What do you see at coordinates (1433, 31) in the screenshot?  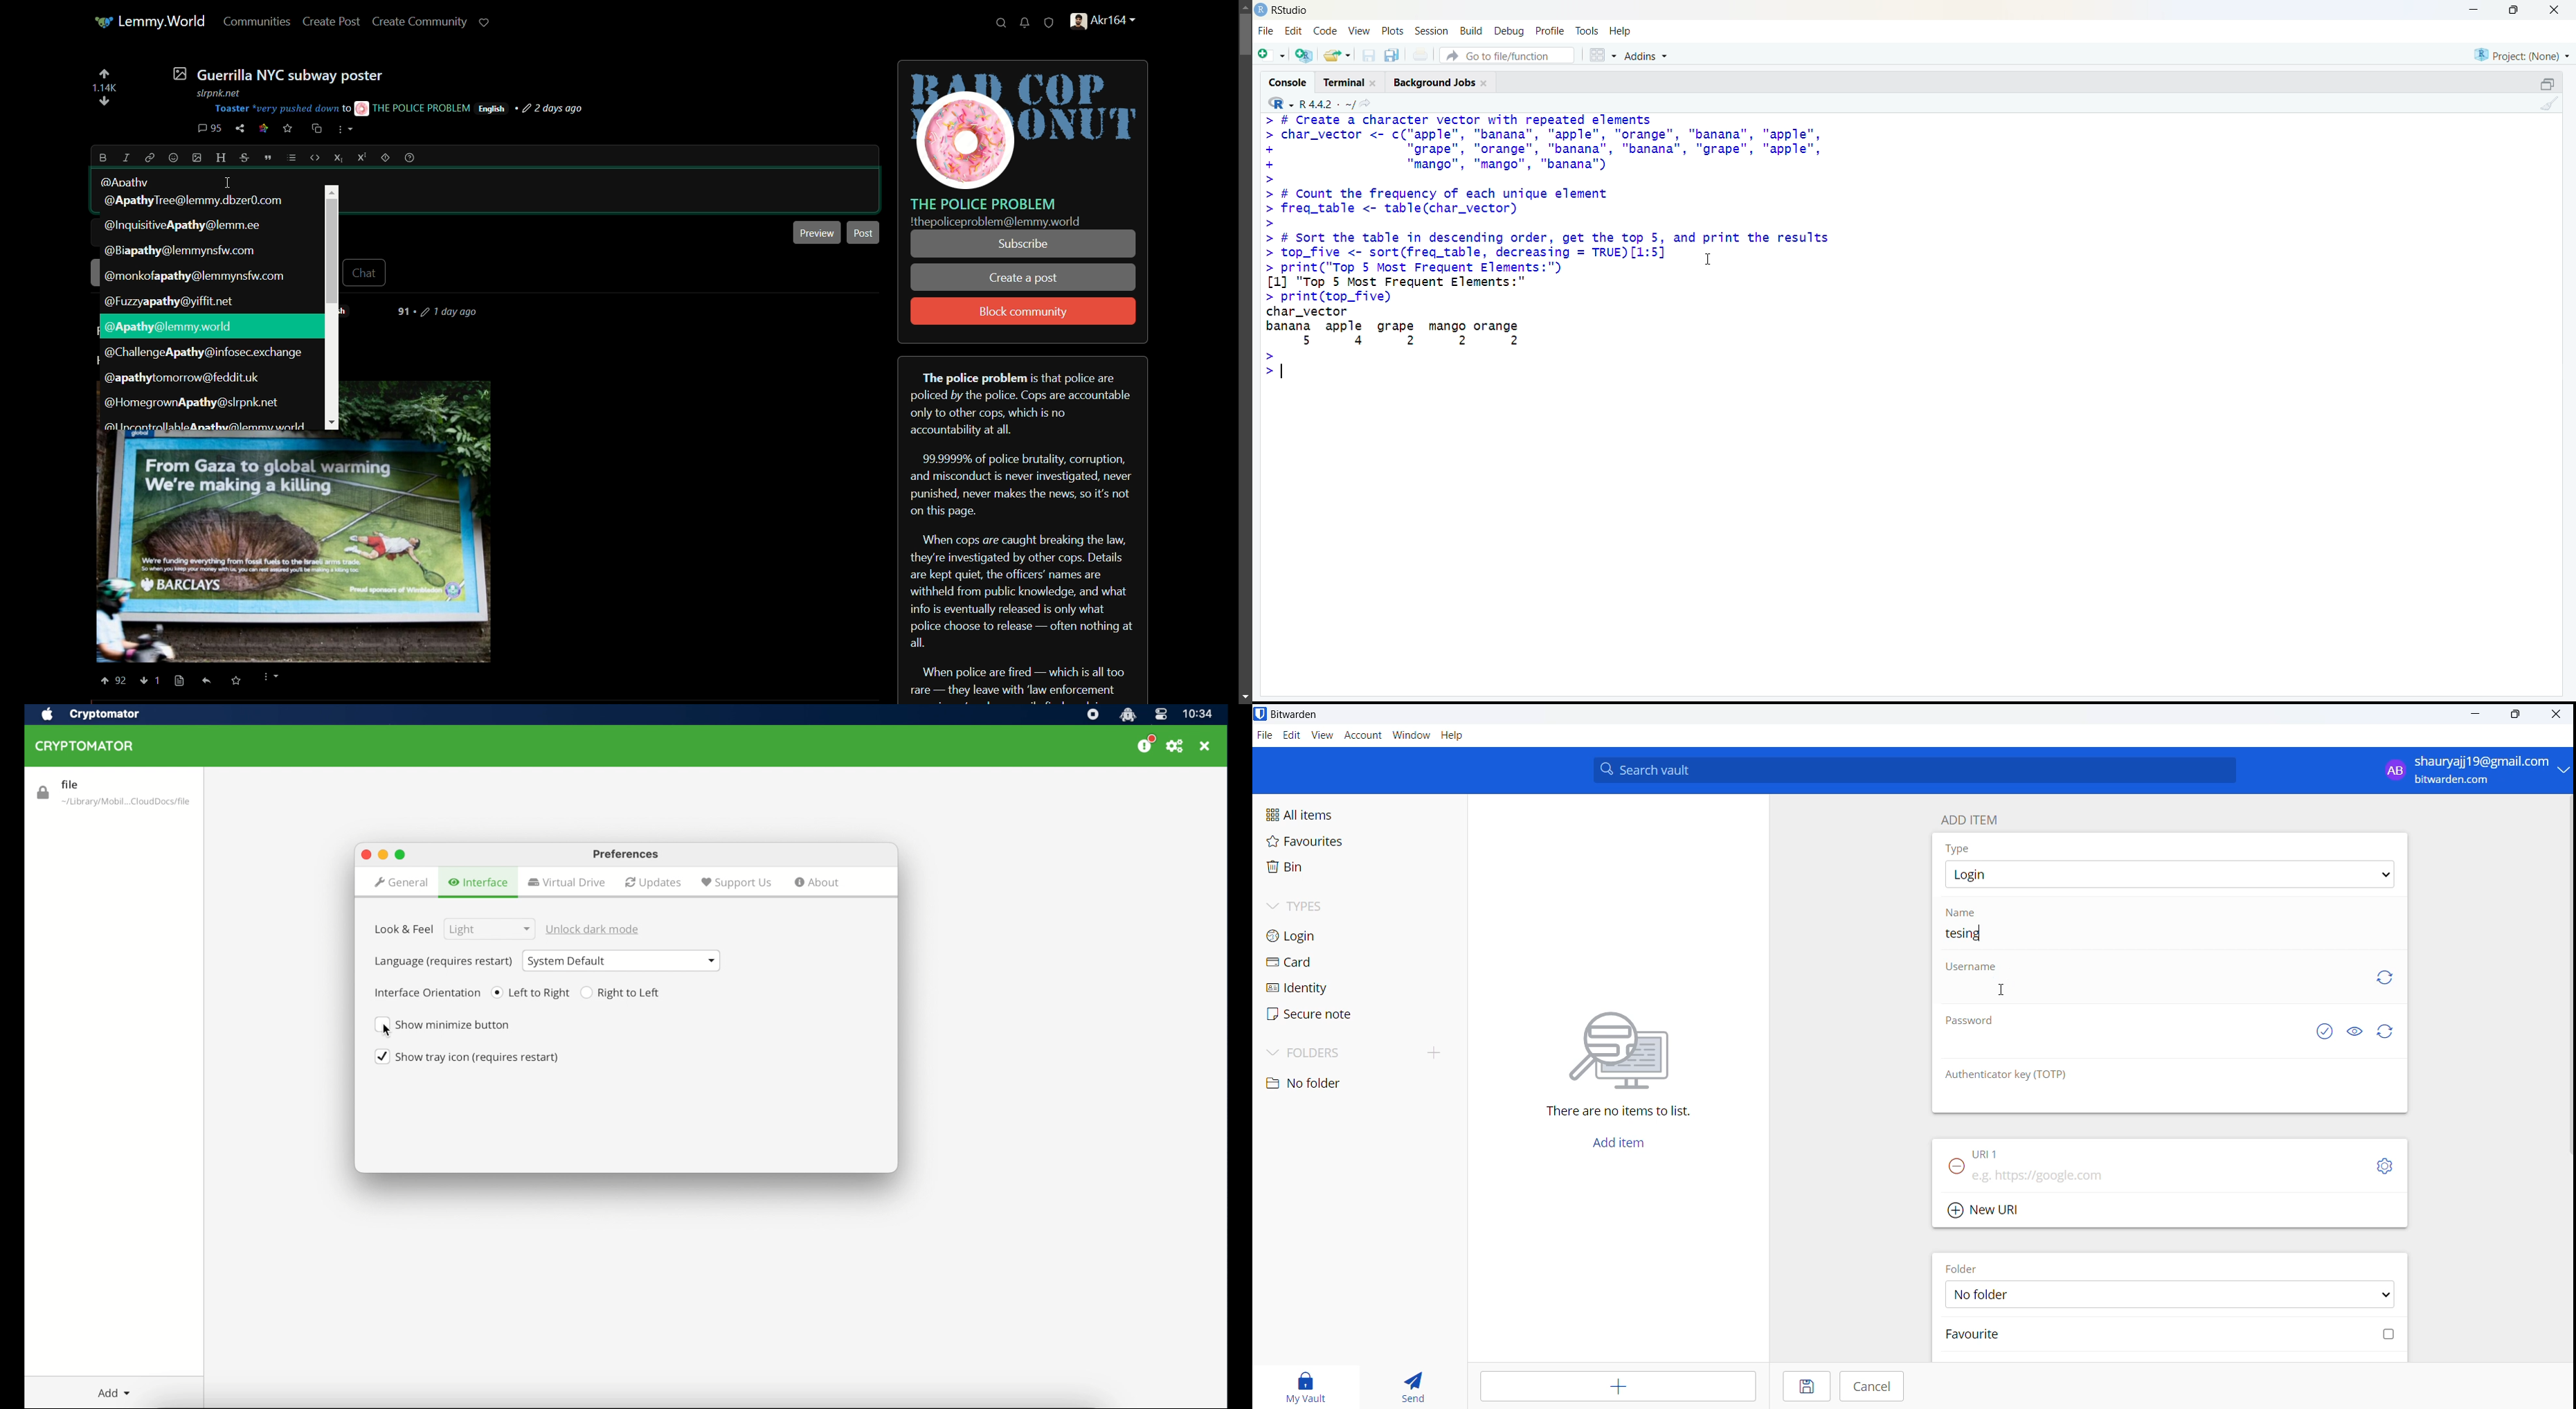 I see `Session` at bounding box center [1433, 31].